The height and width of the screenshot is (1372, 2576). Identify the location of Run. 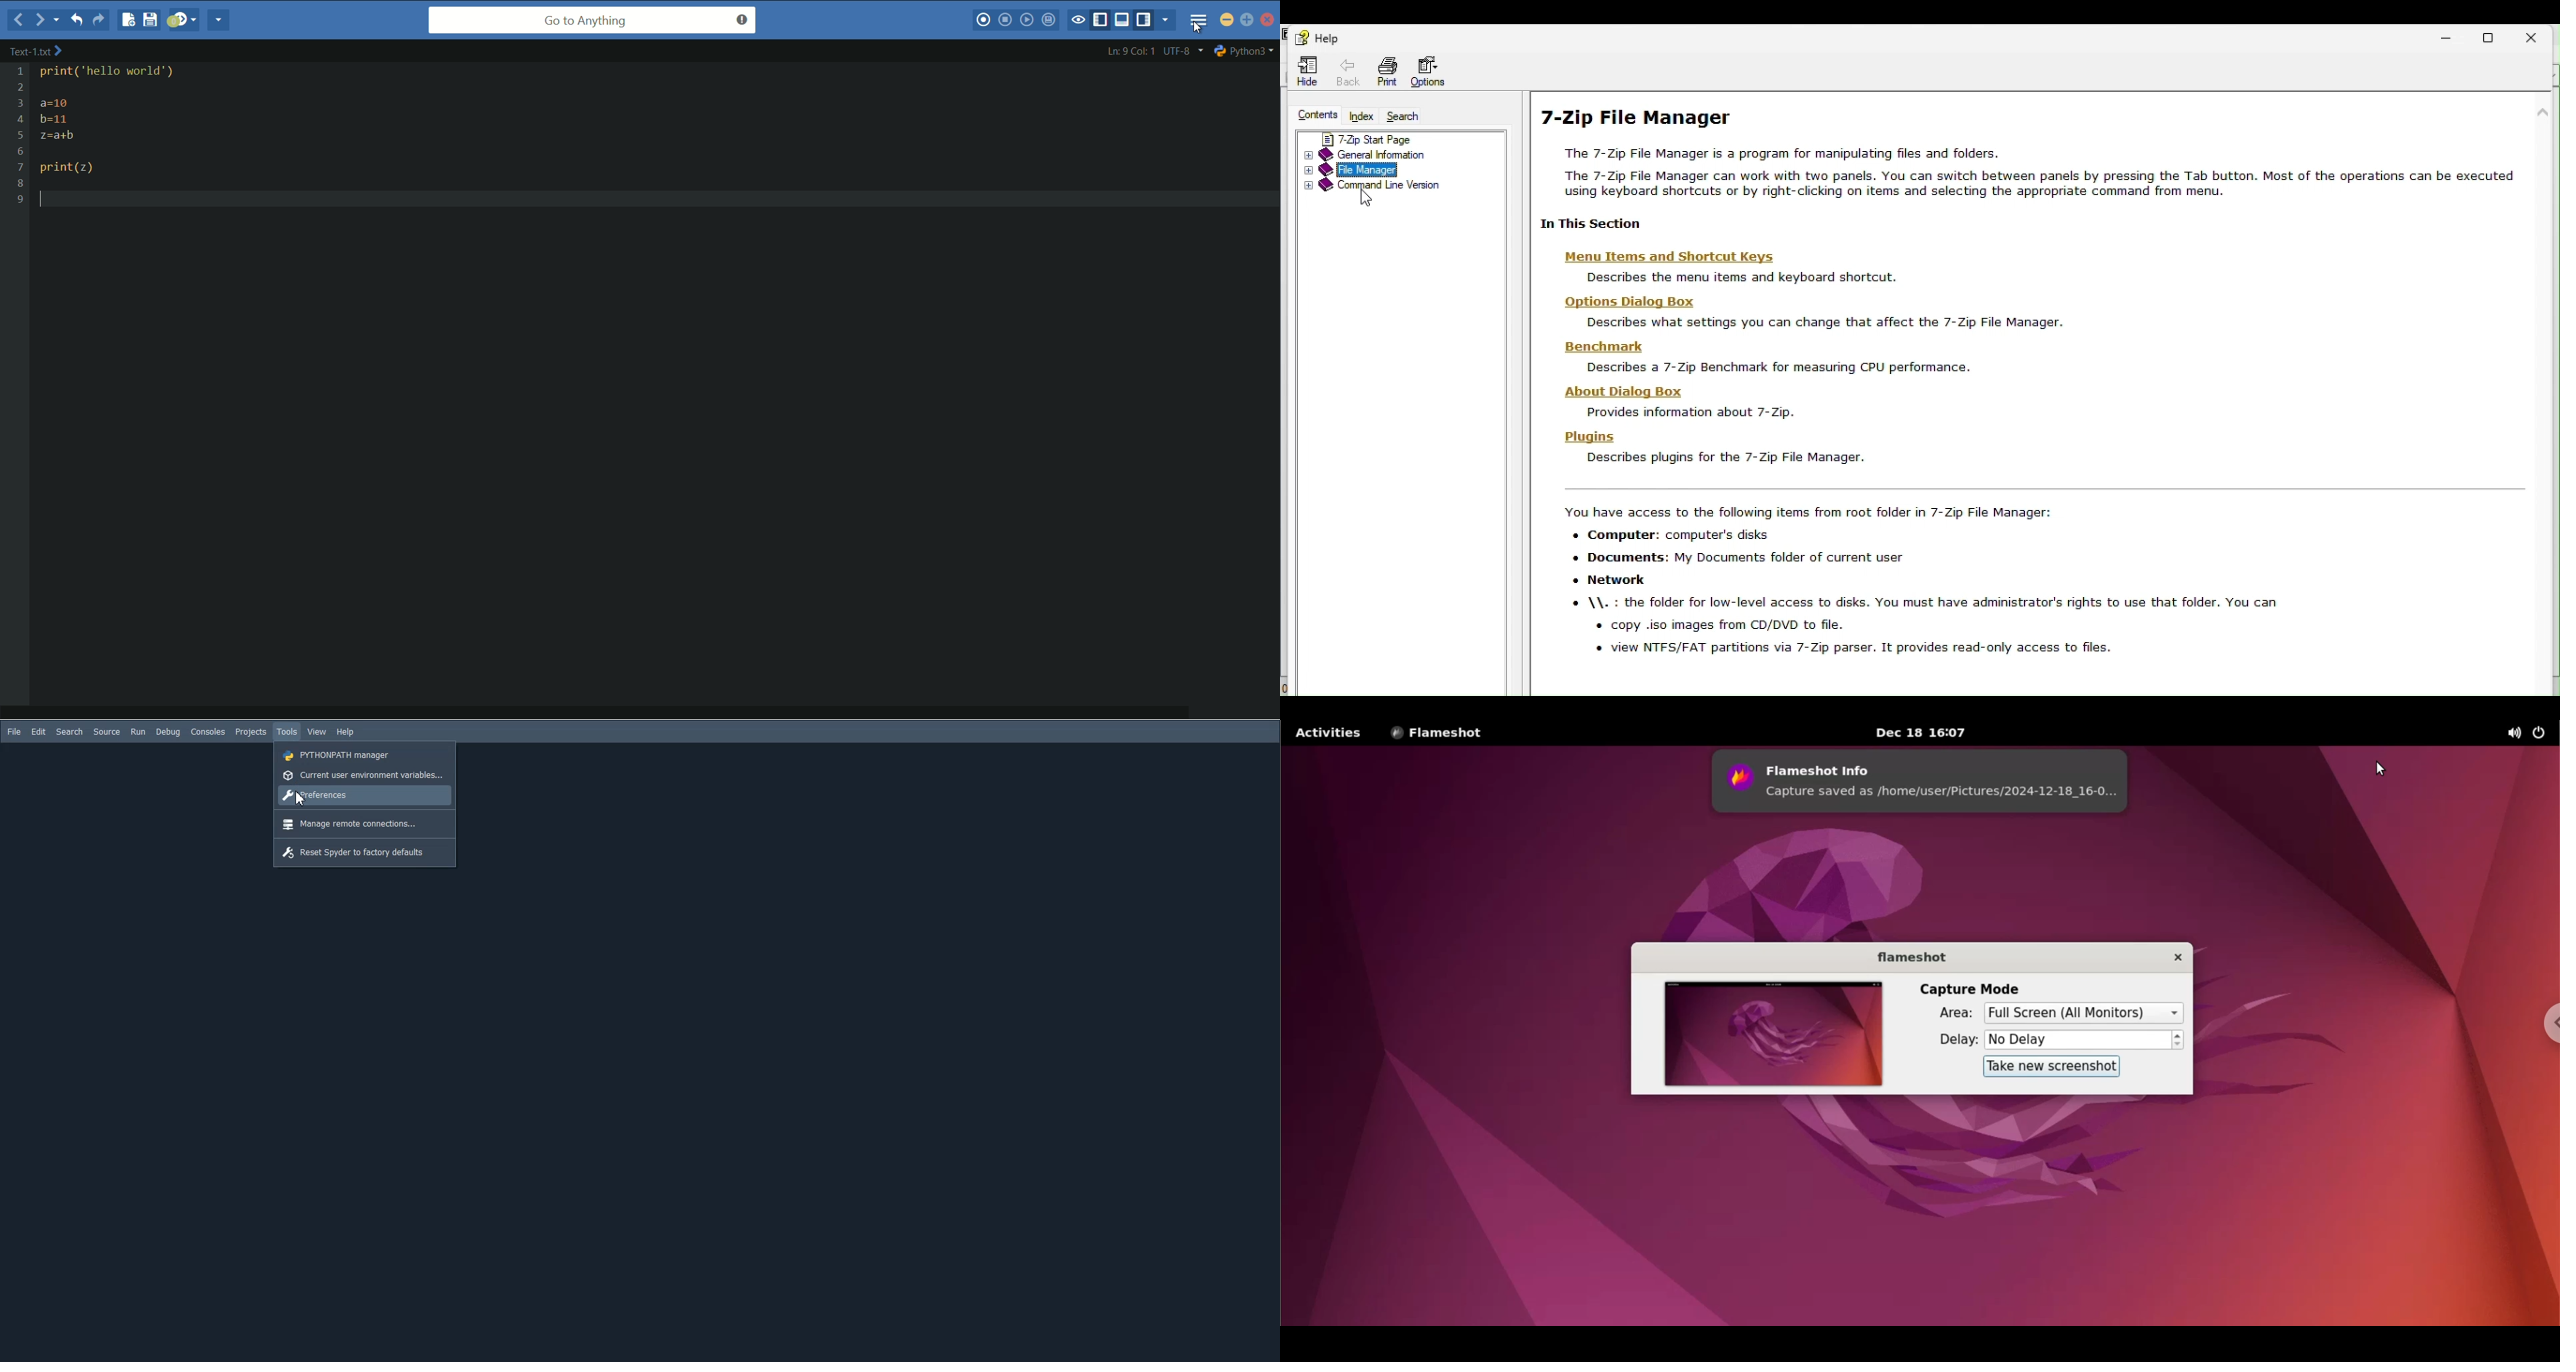
(138, 732).